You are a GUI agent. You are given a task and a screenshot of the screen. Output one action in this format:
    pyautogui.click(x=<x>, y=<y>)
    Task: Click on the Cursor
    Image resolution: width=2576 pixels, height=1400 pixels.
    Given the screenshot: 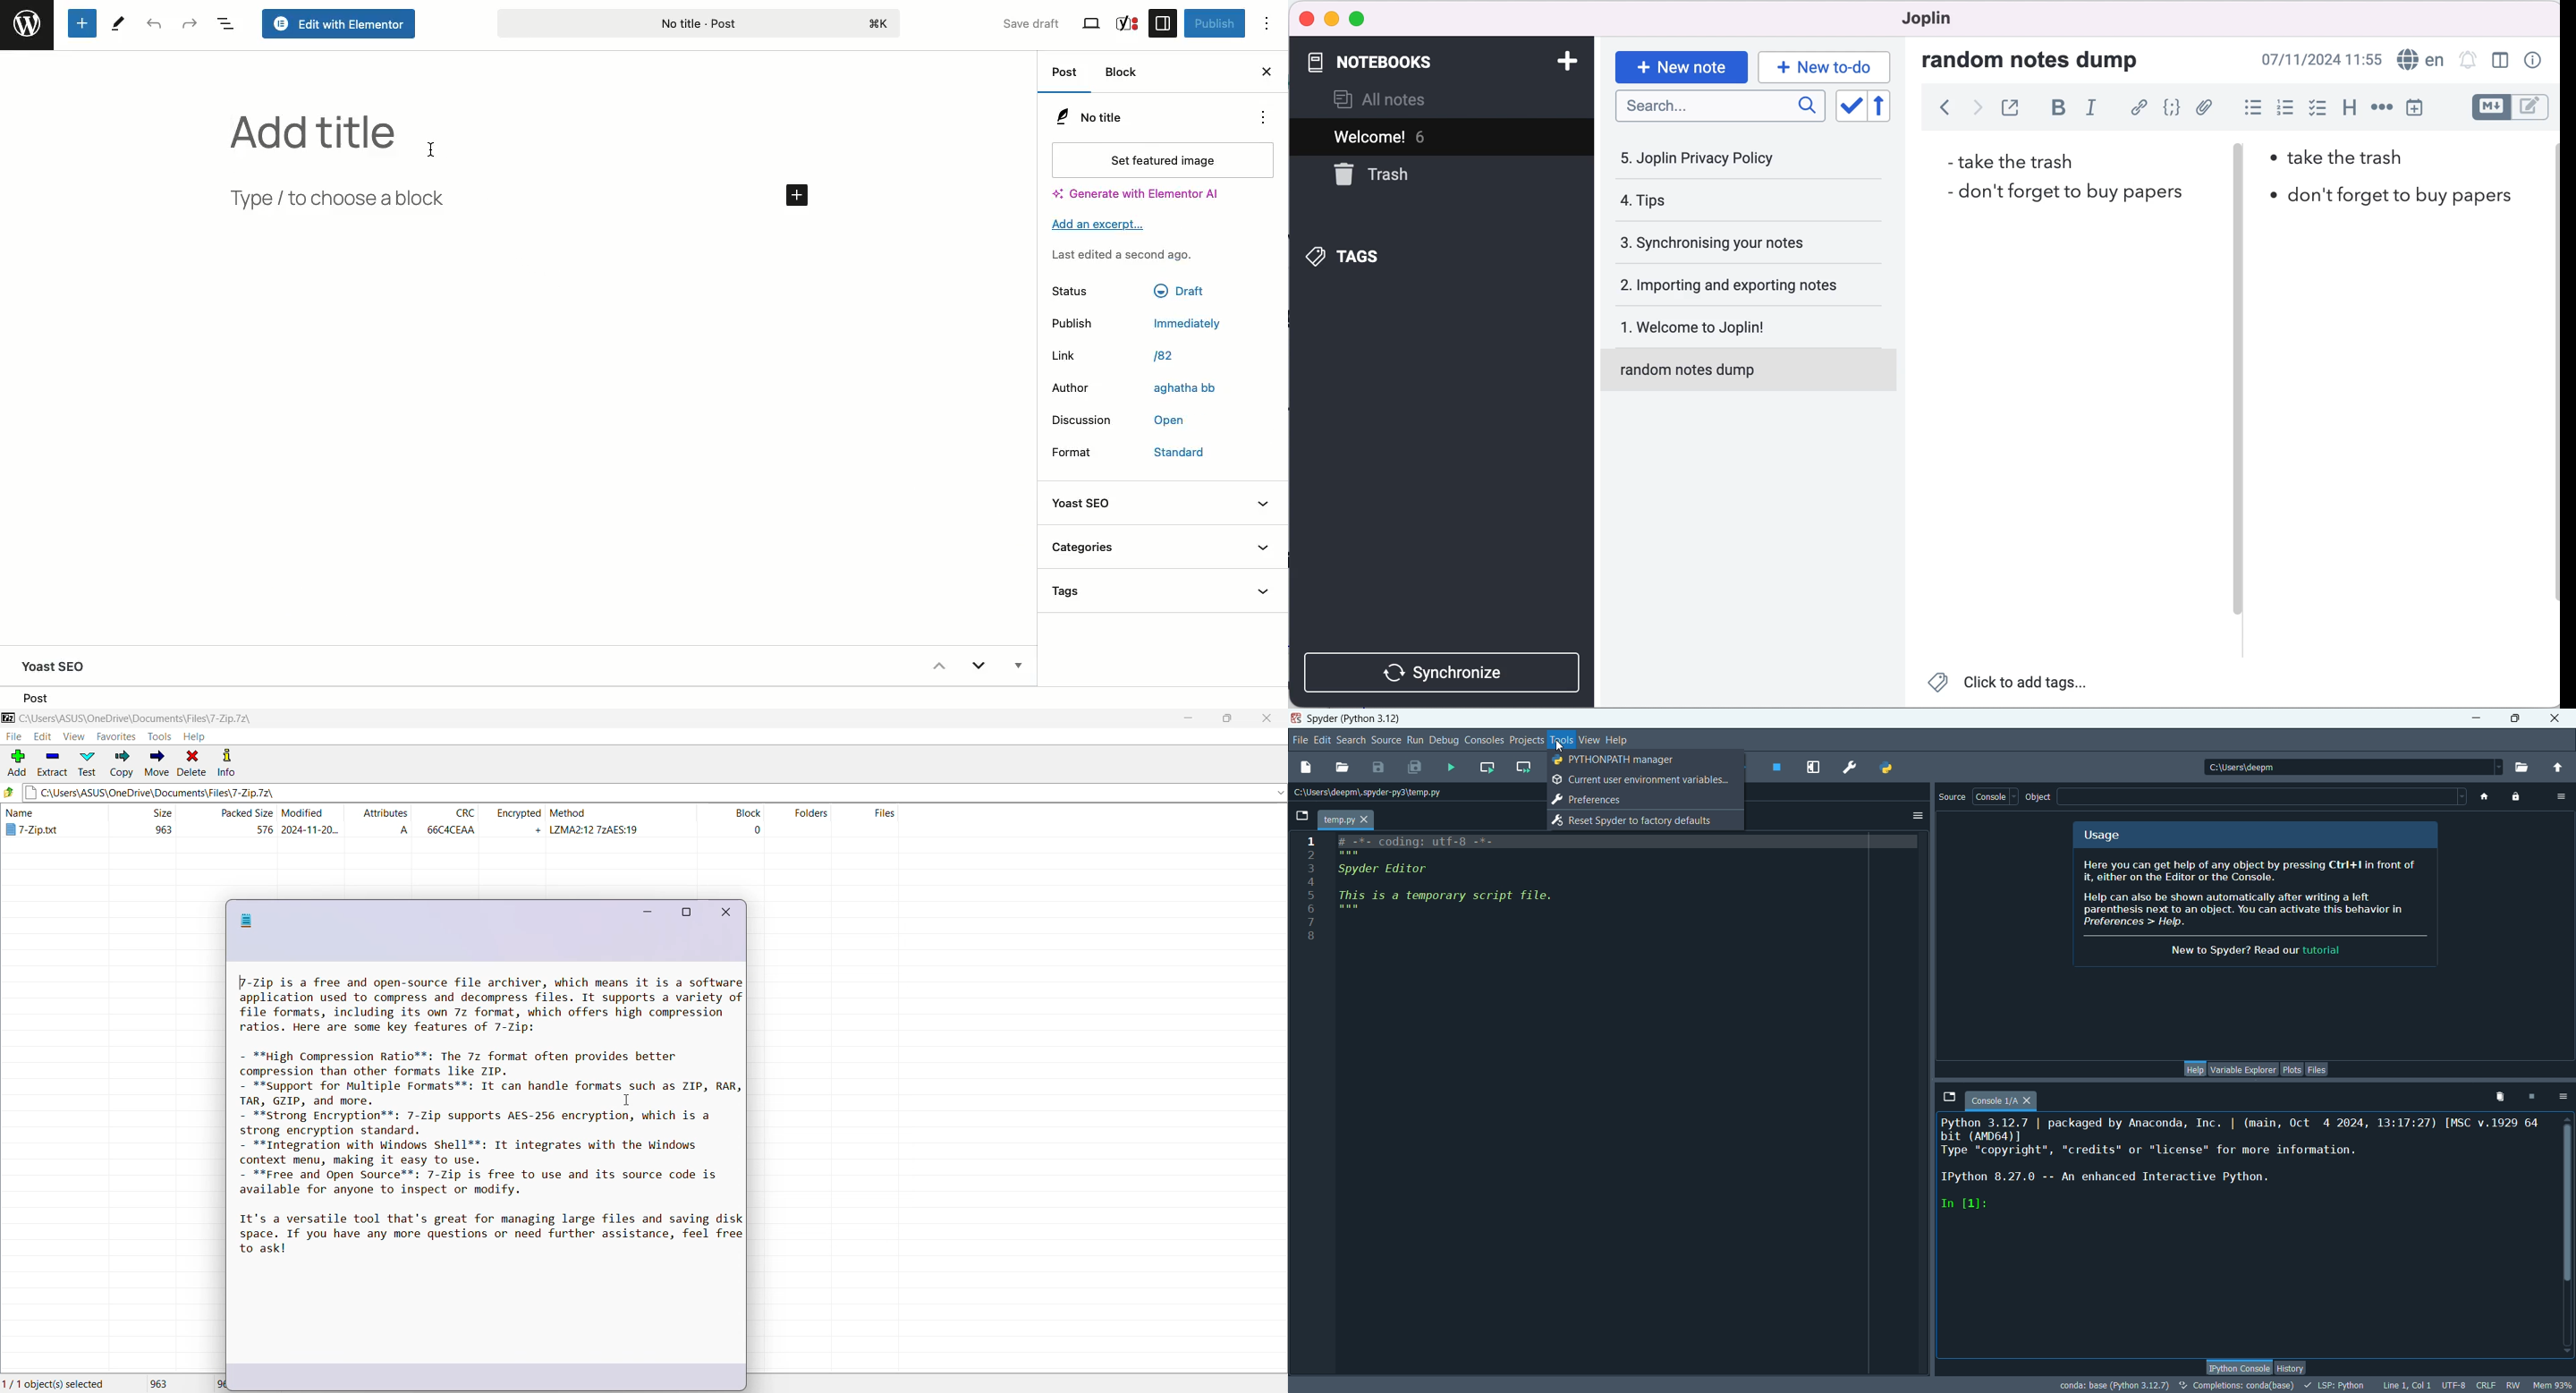 What is the action you would take?
    pyautogui.click(x=436, y=148)
    